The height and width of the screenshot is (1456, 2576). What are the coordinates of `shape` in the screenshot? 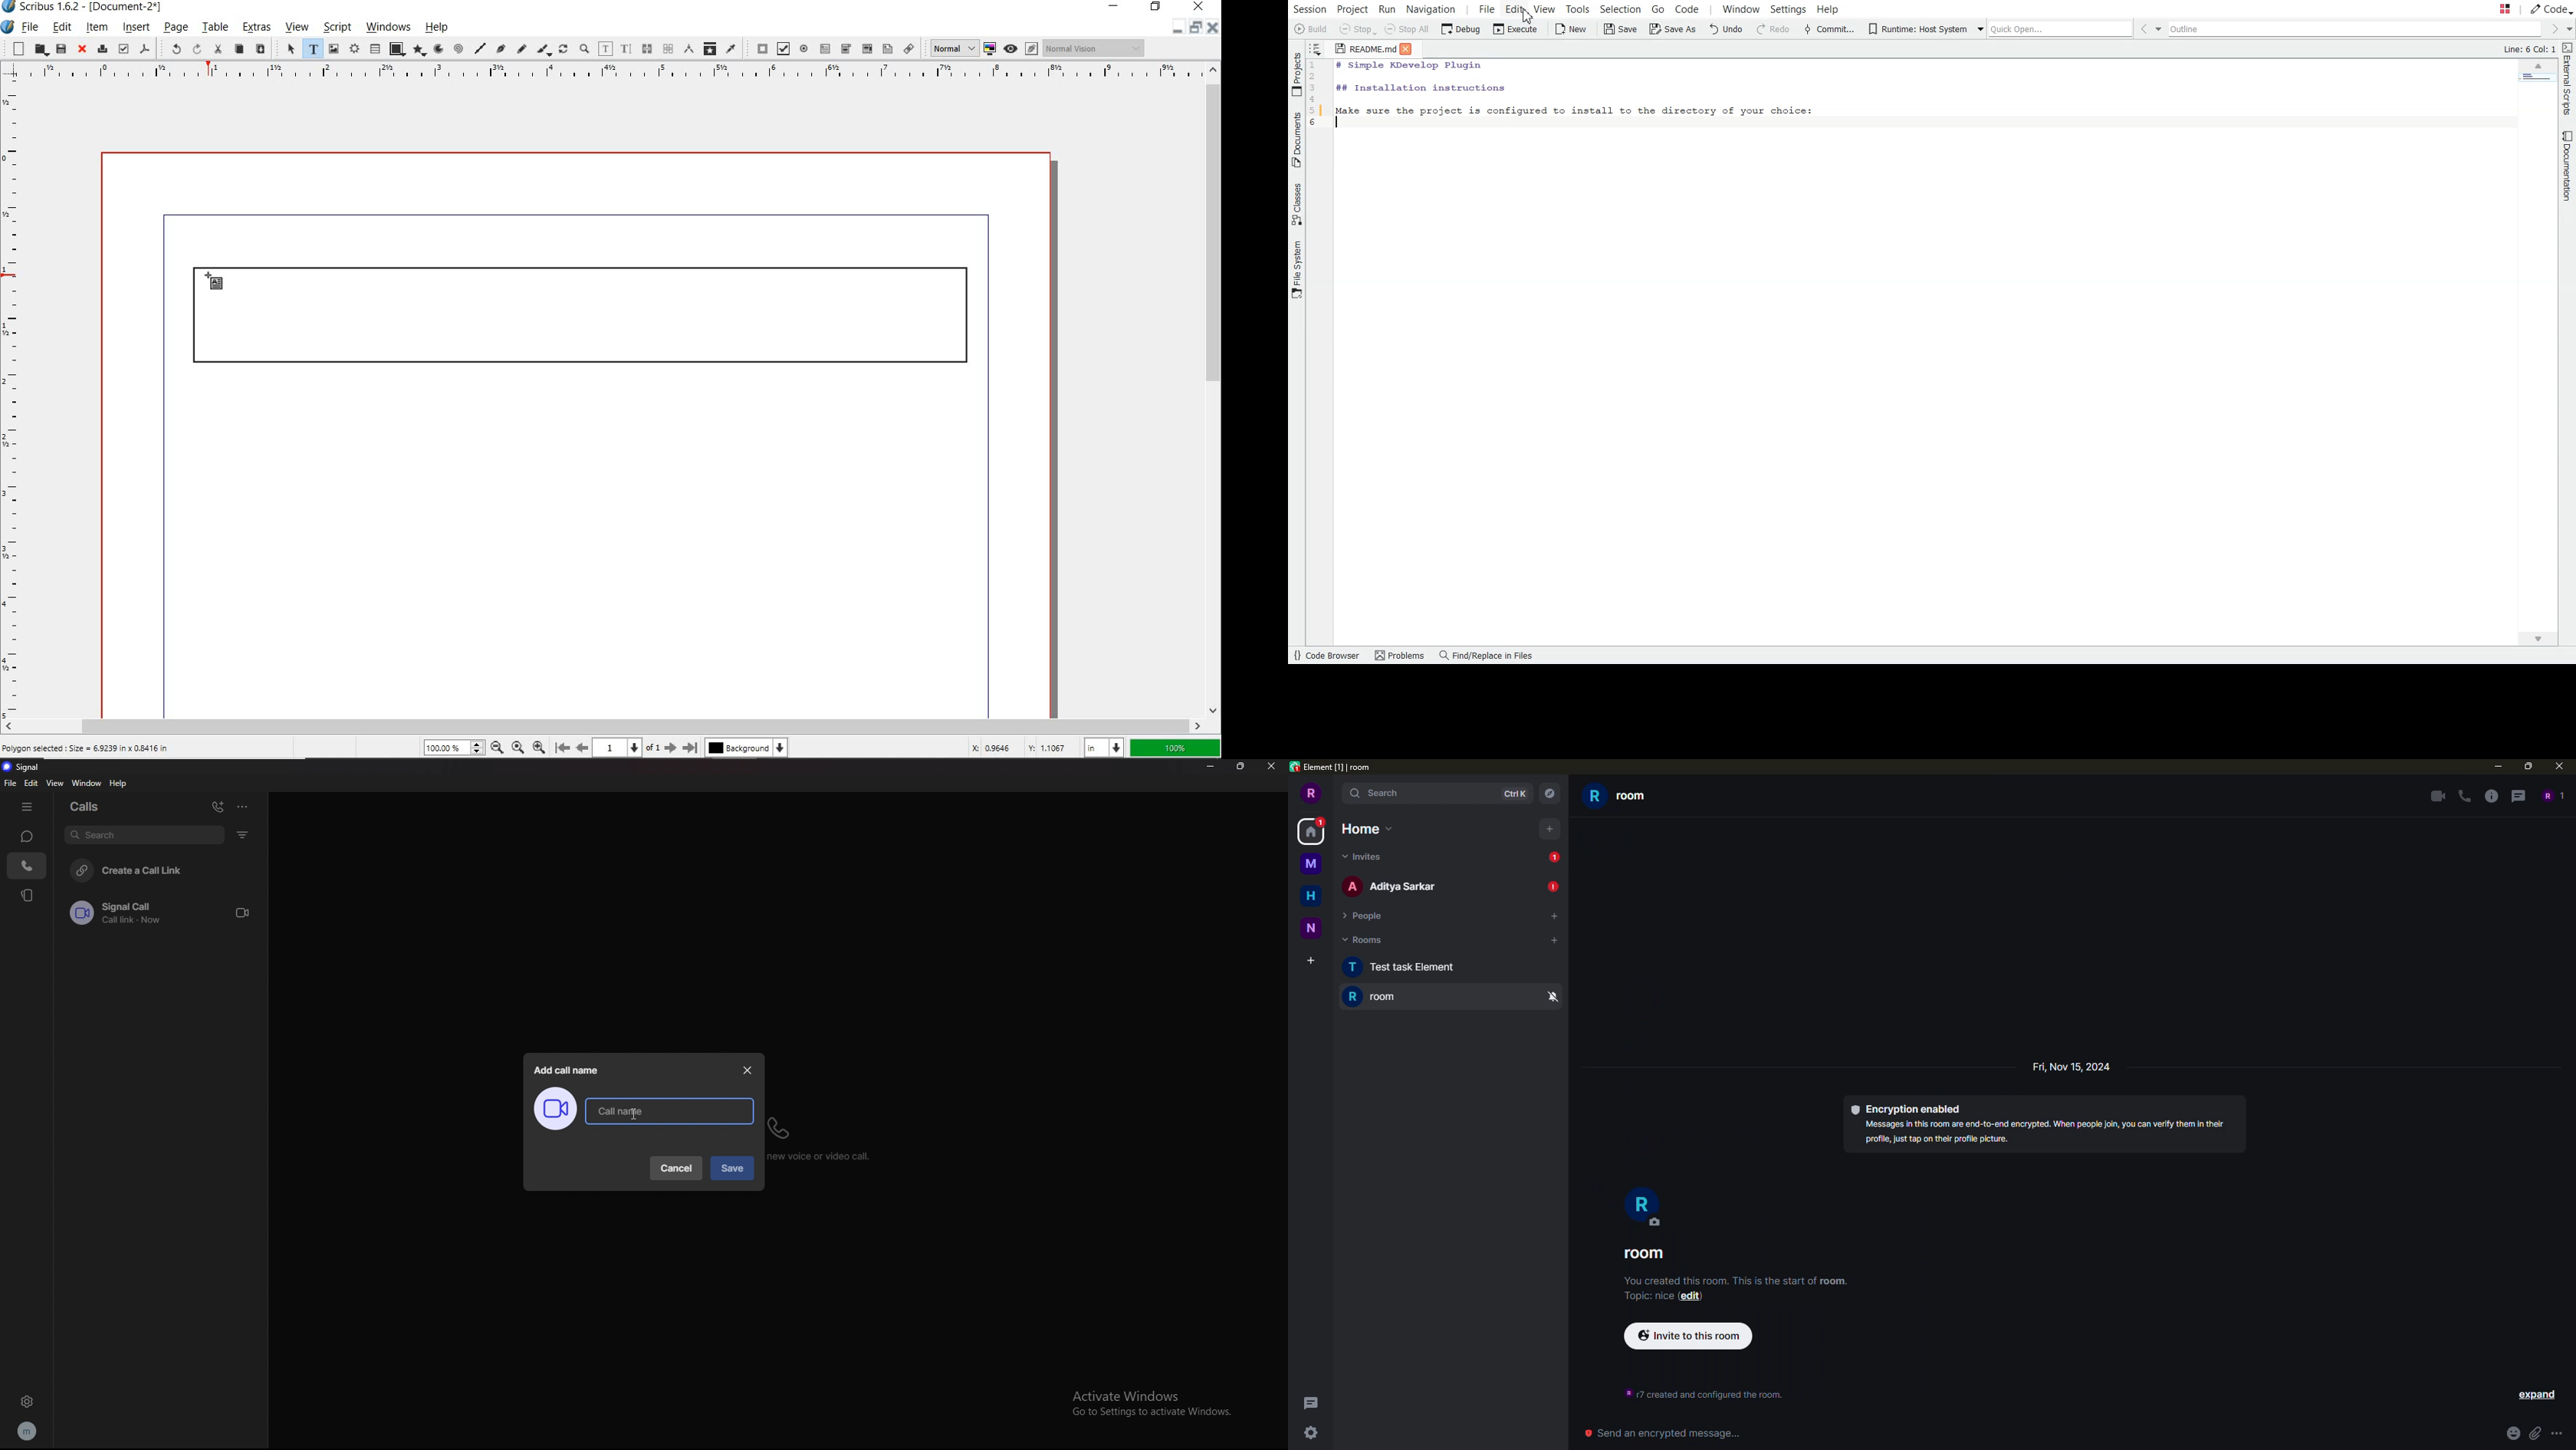 It's located at (397, 49).